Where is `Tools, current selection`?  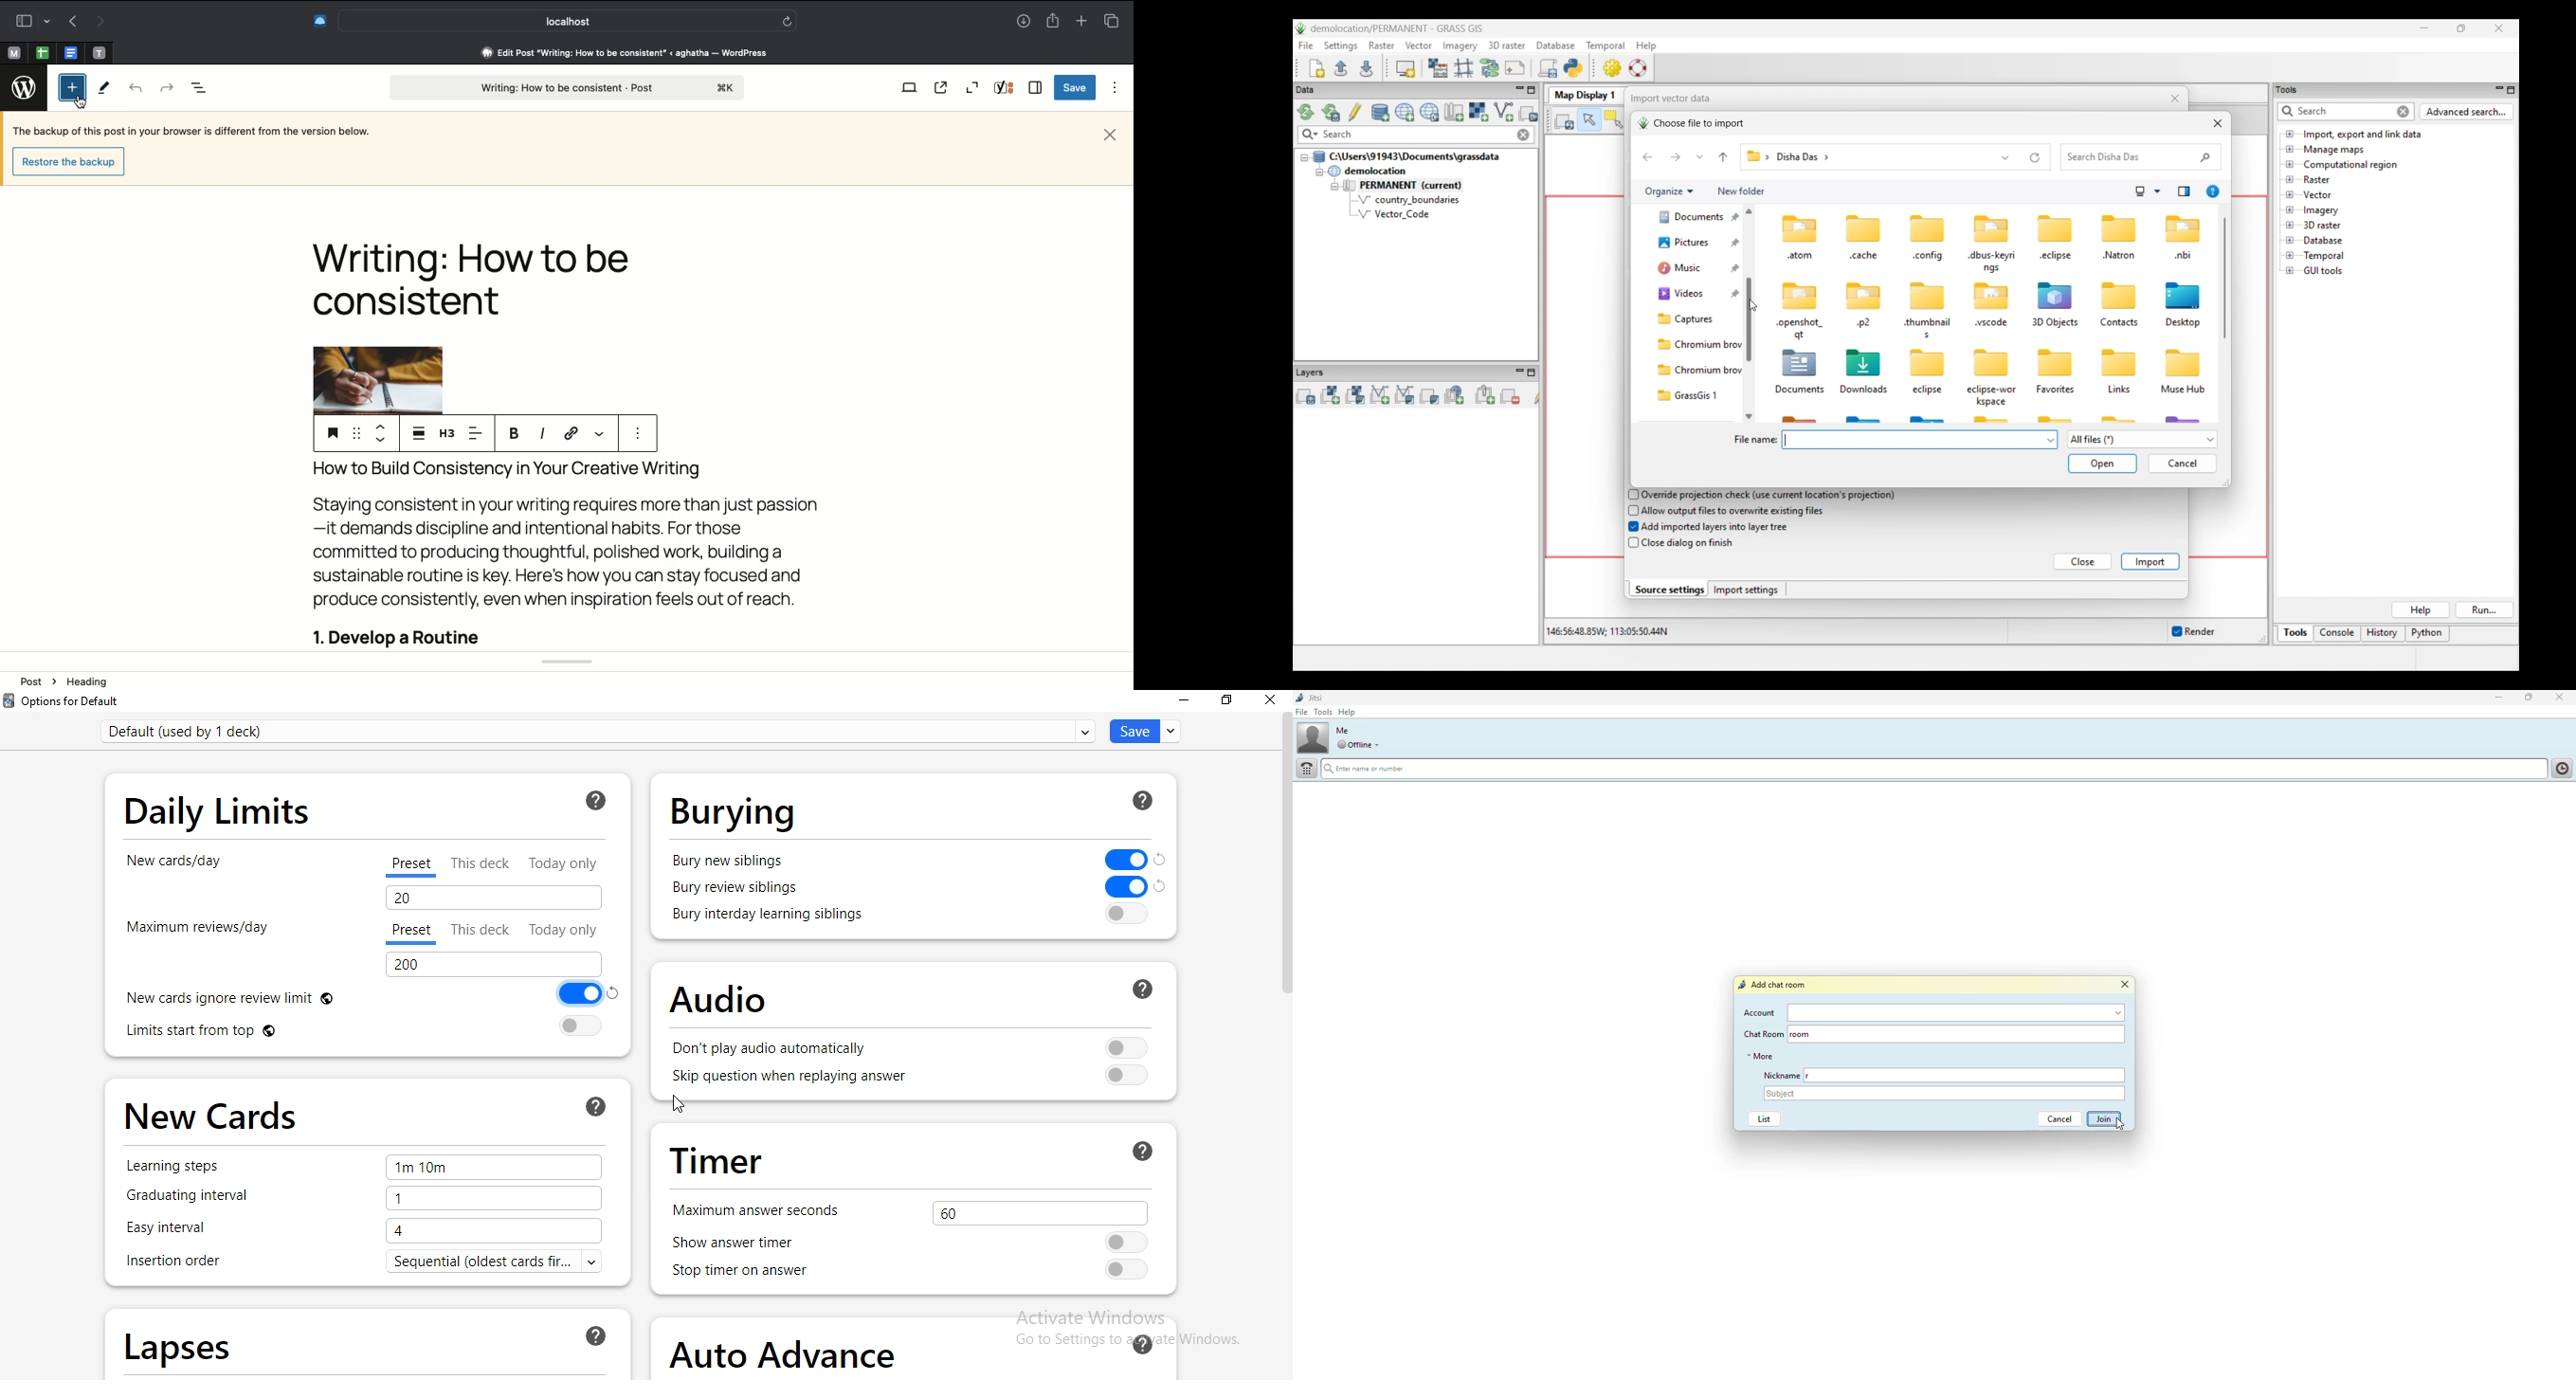
Tools, current selection is located at coordinates (2296, 634).